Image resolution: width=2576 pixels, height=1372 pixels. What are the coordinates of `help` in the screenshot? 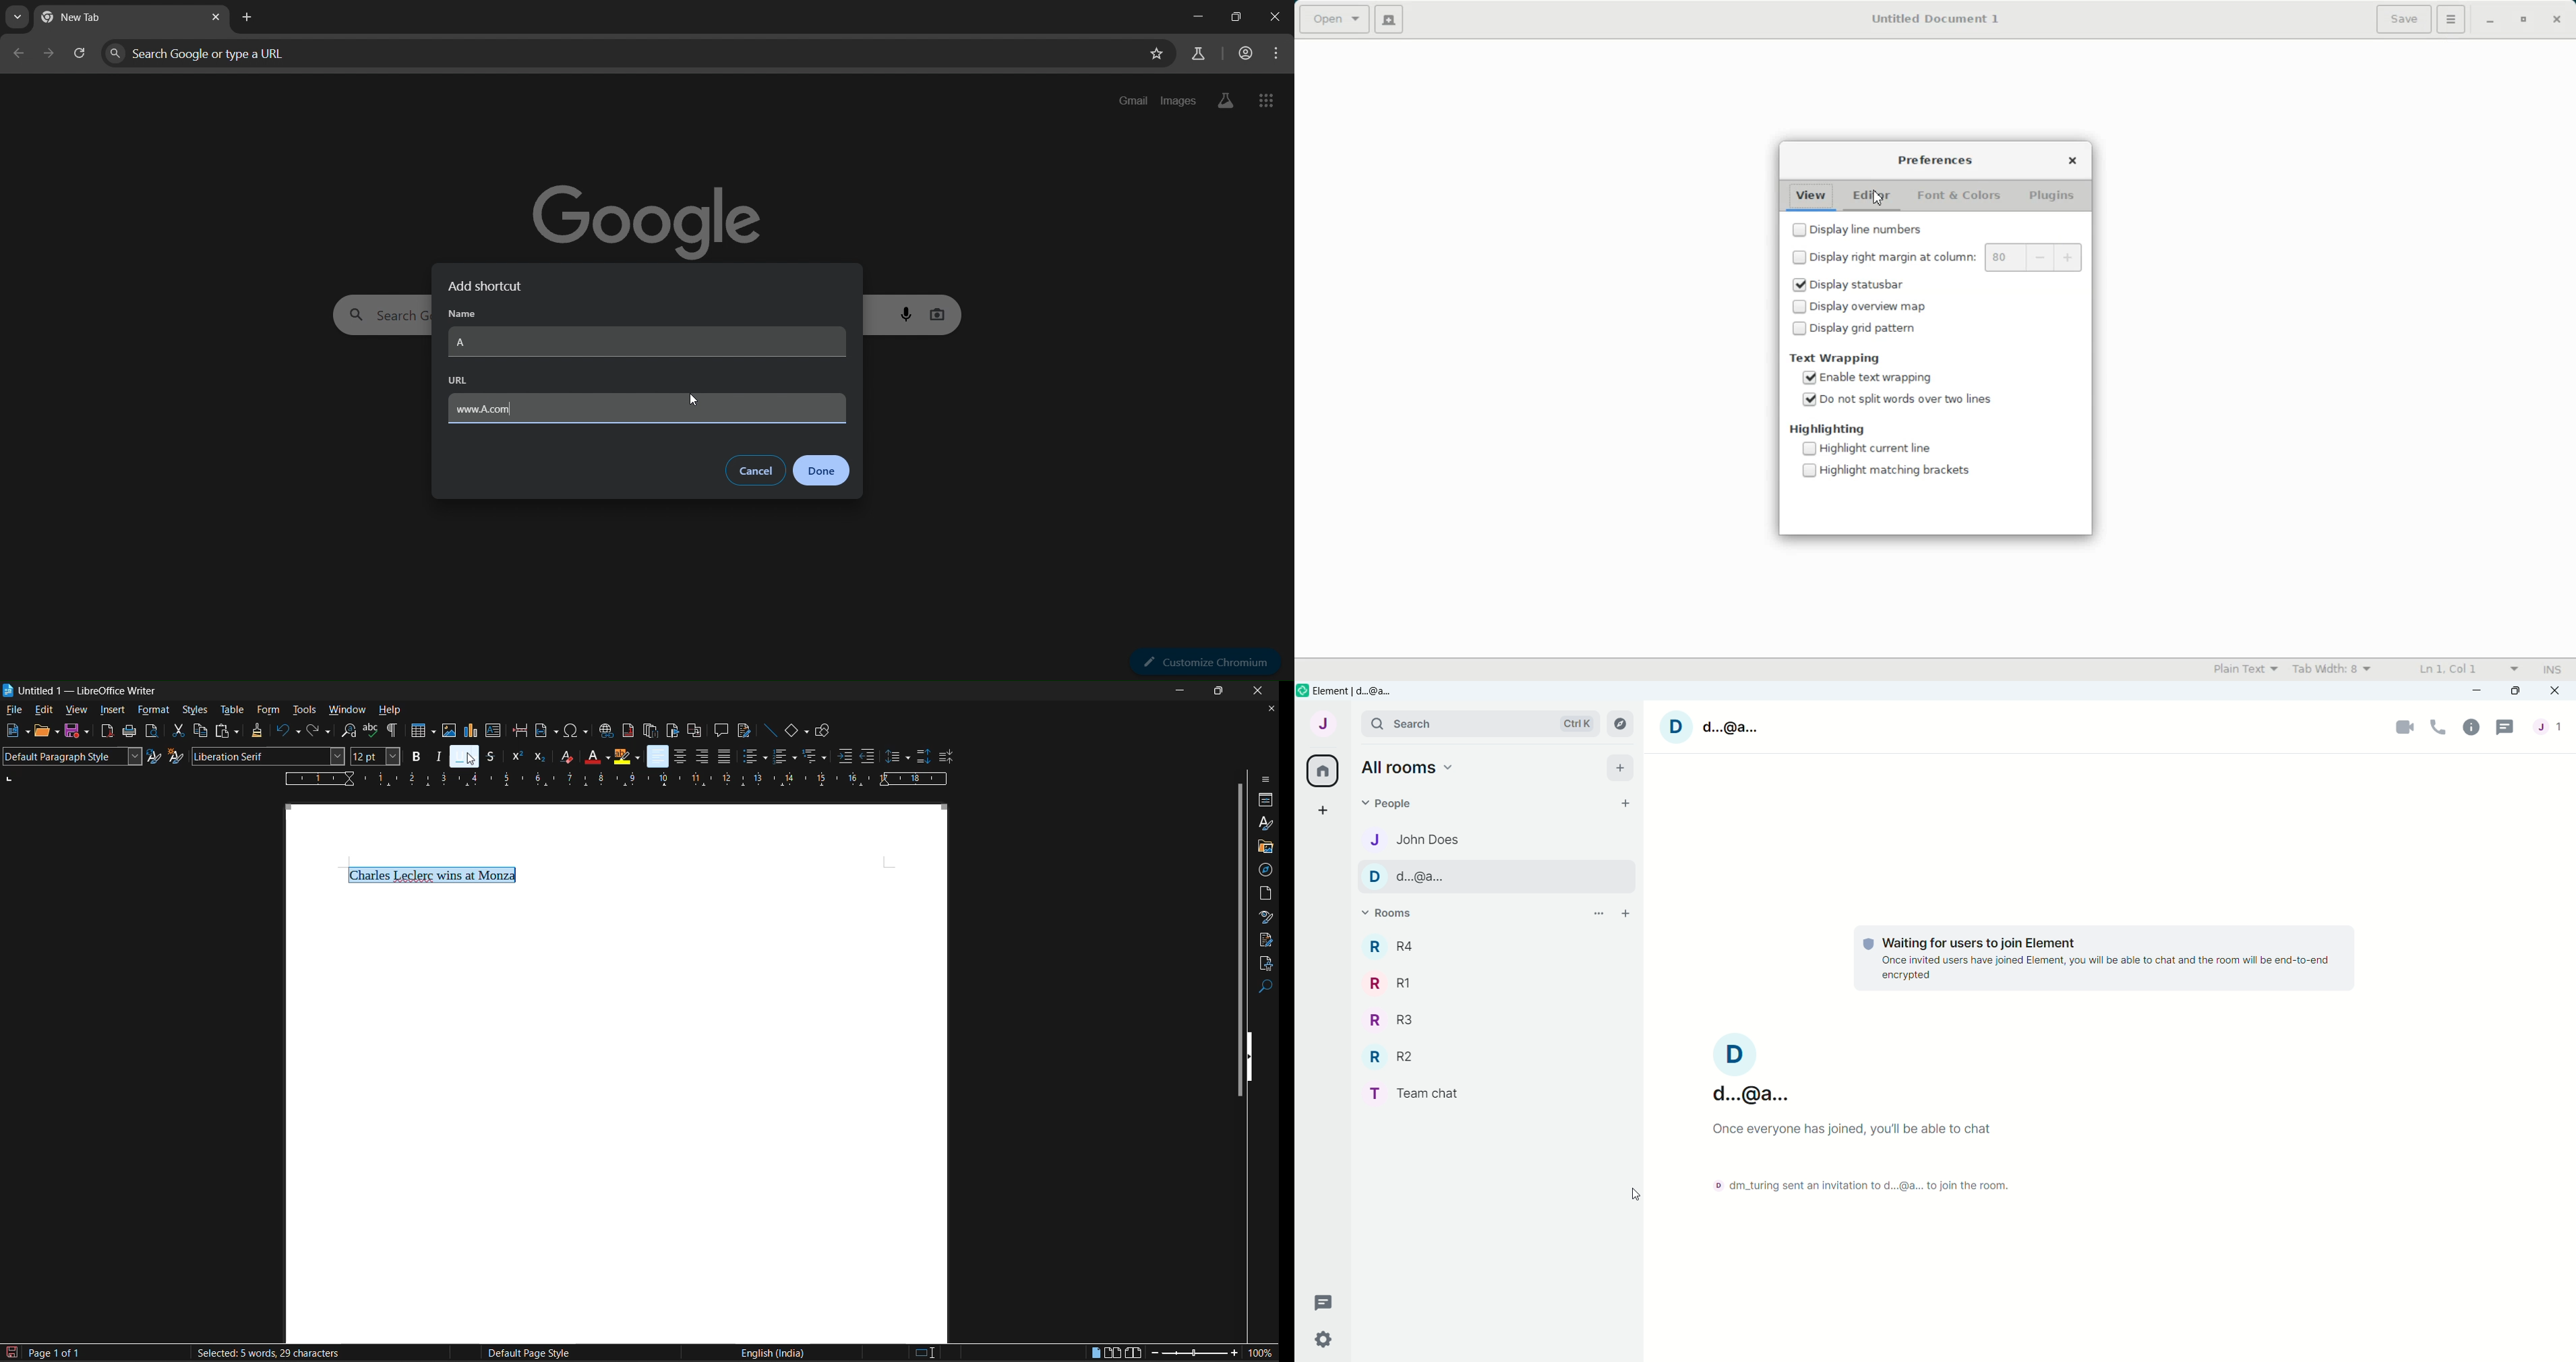 It's located at (390, 710).